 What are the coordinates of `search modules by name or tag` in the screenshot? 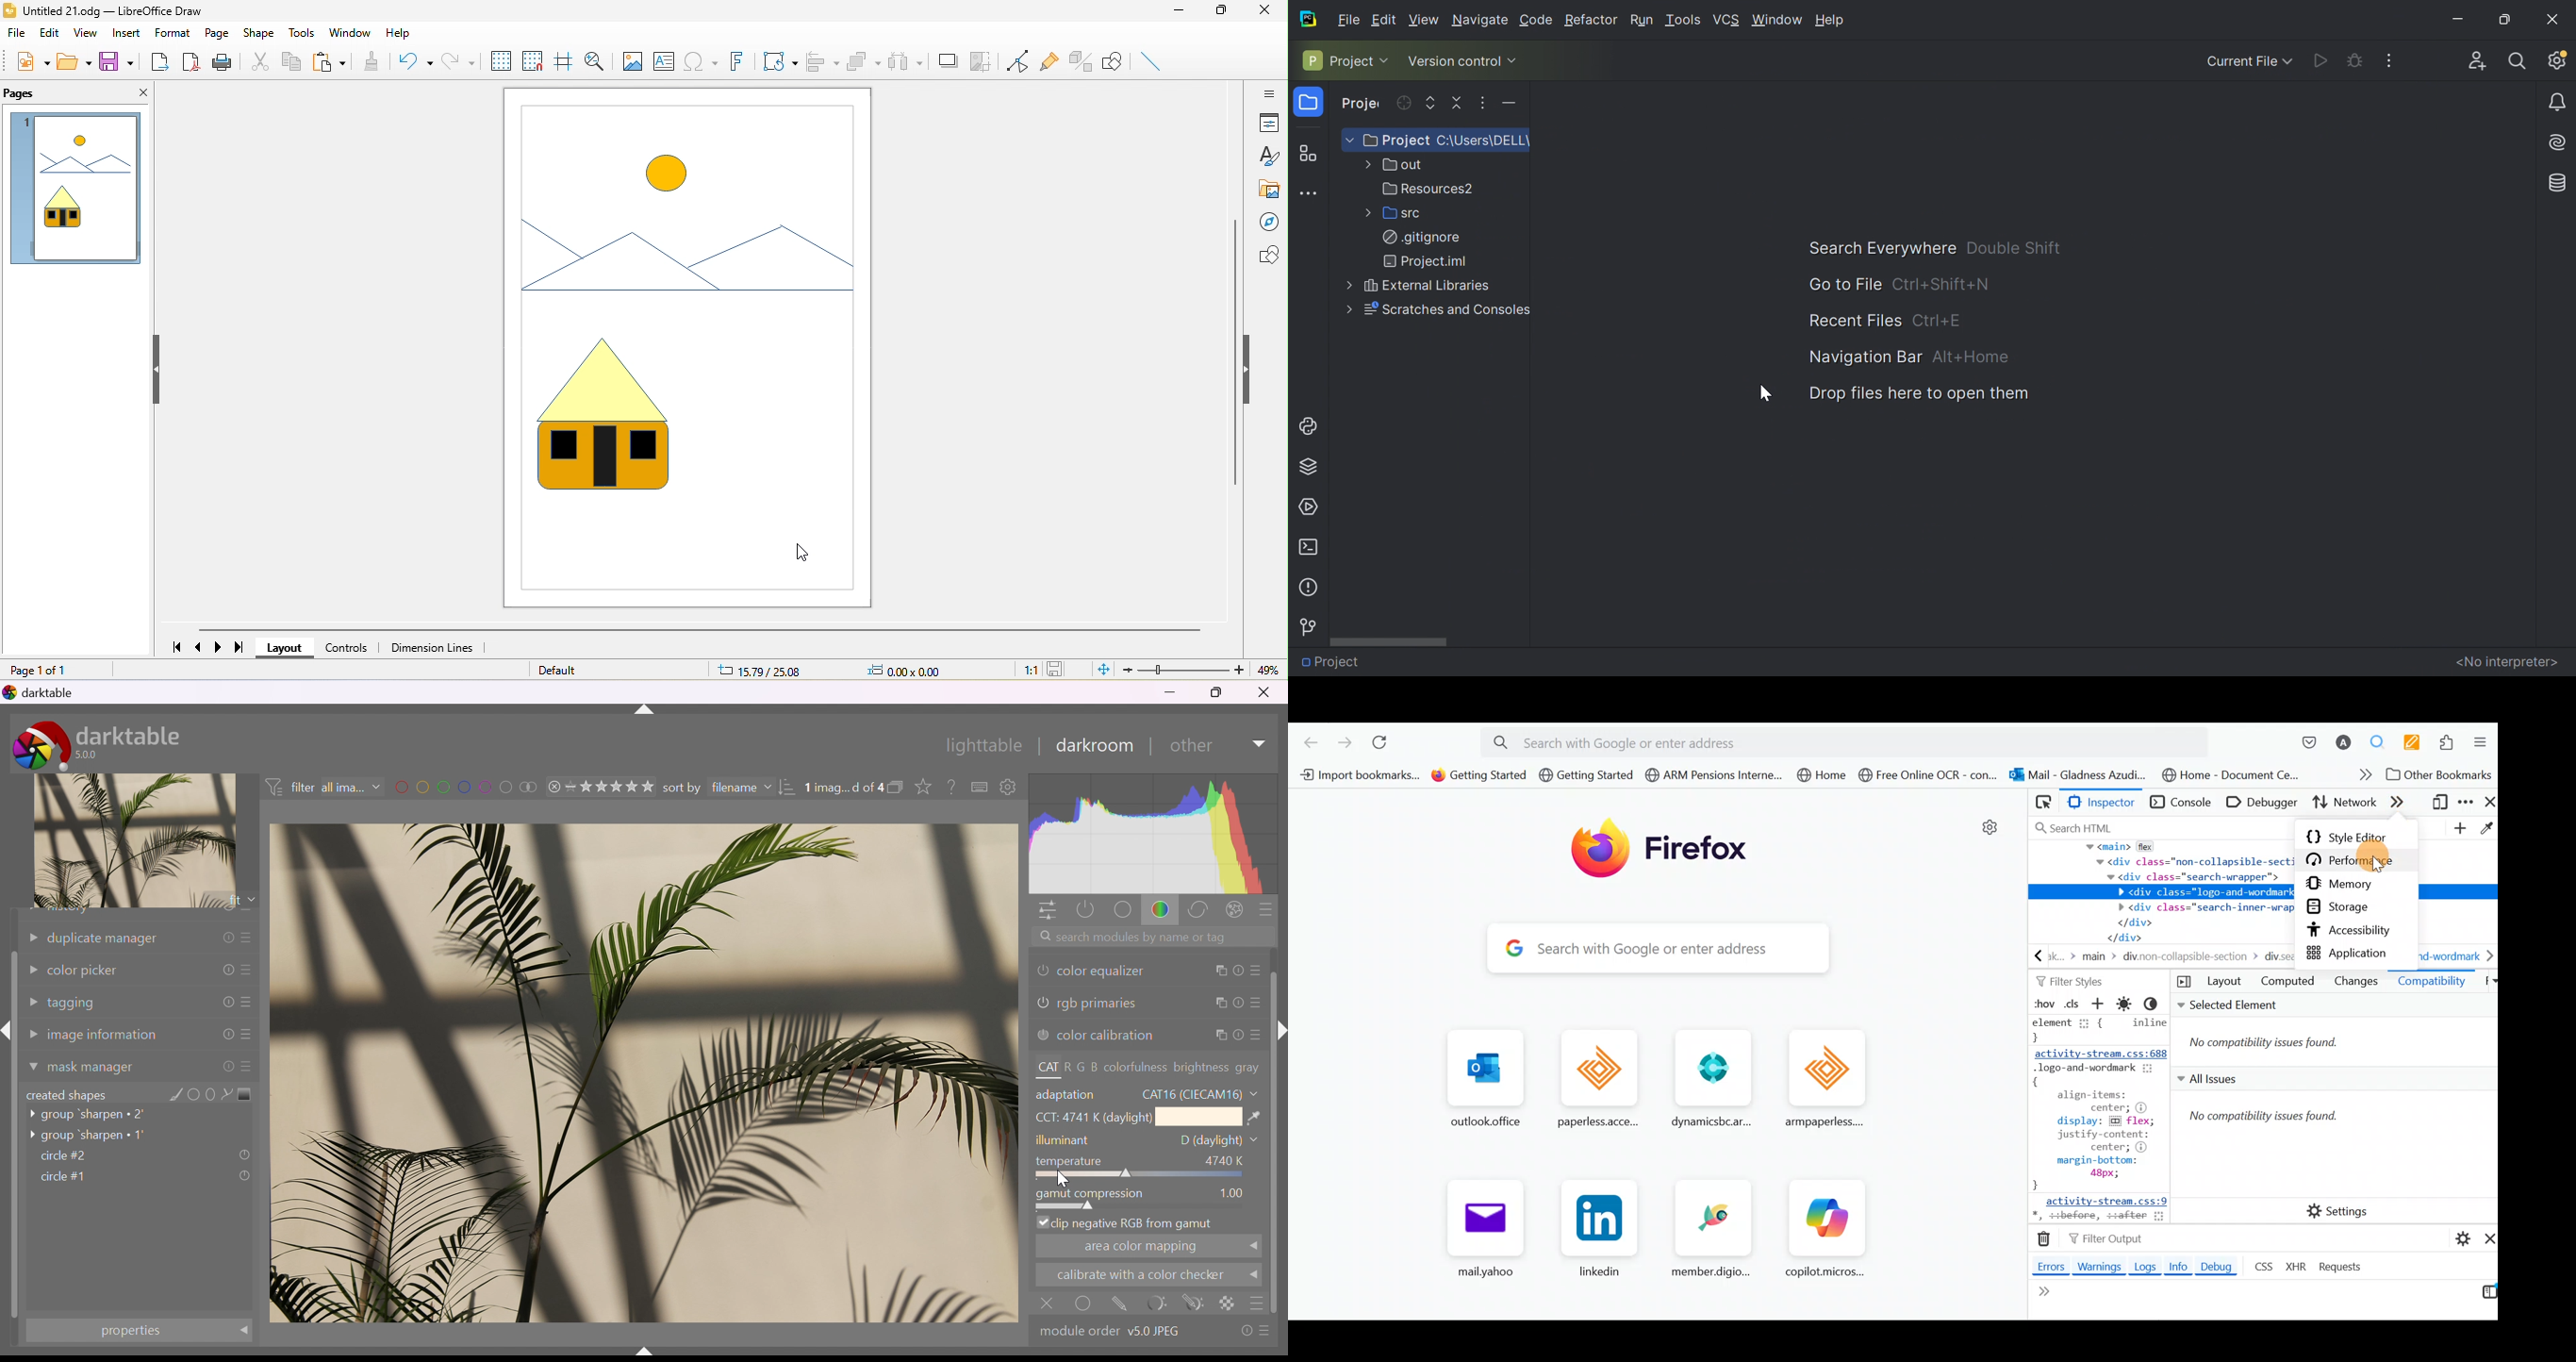 It's located at (1136, 937).